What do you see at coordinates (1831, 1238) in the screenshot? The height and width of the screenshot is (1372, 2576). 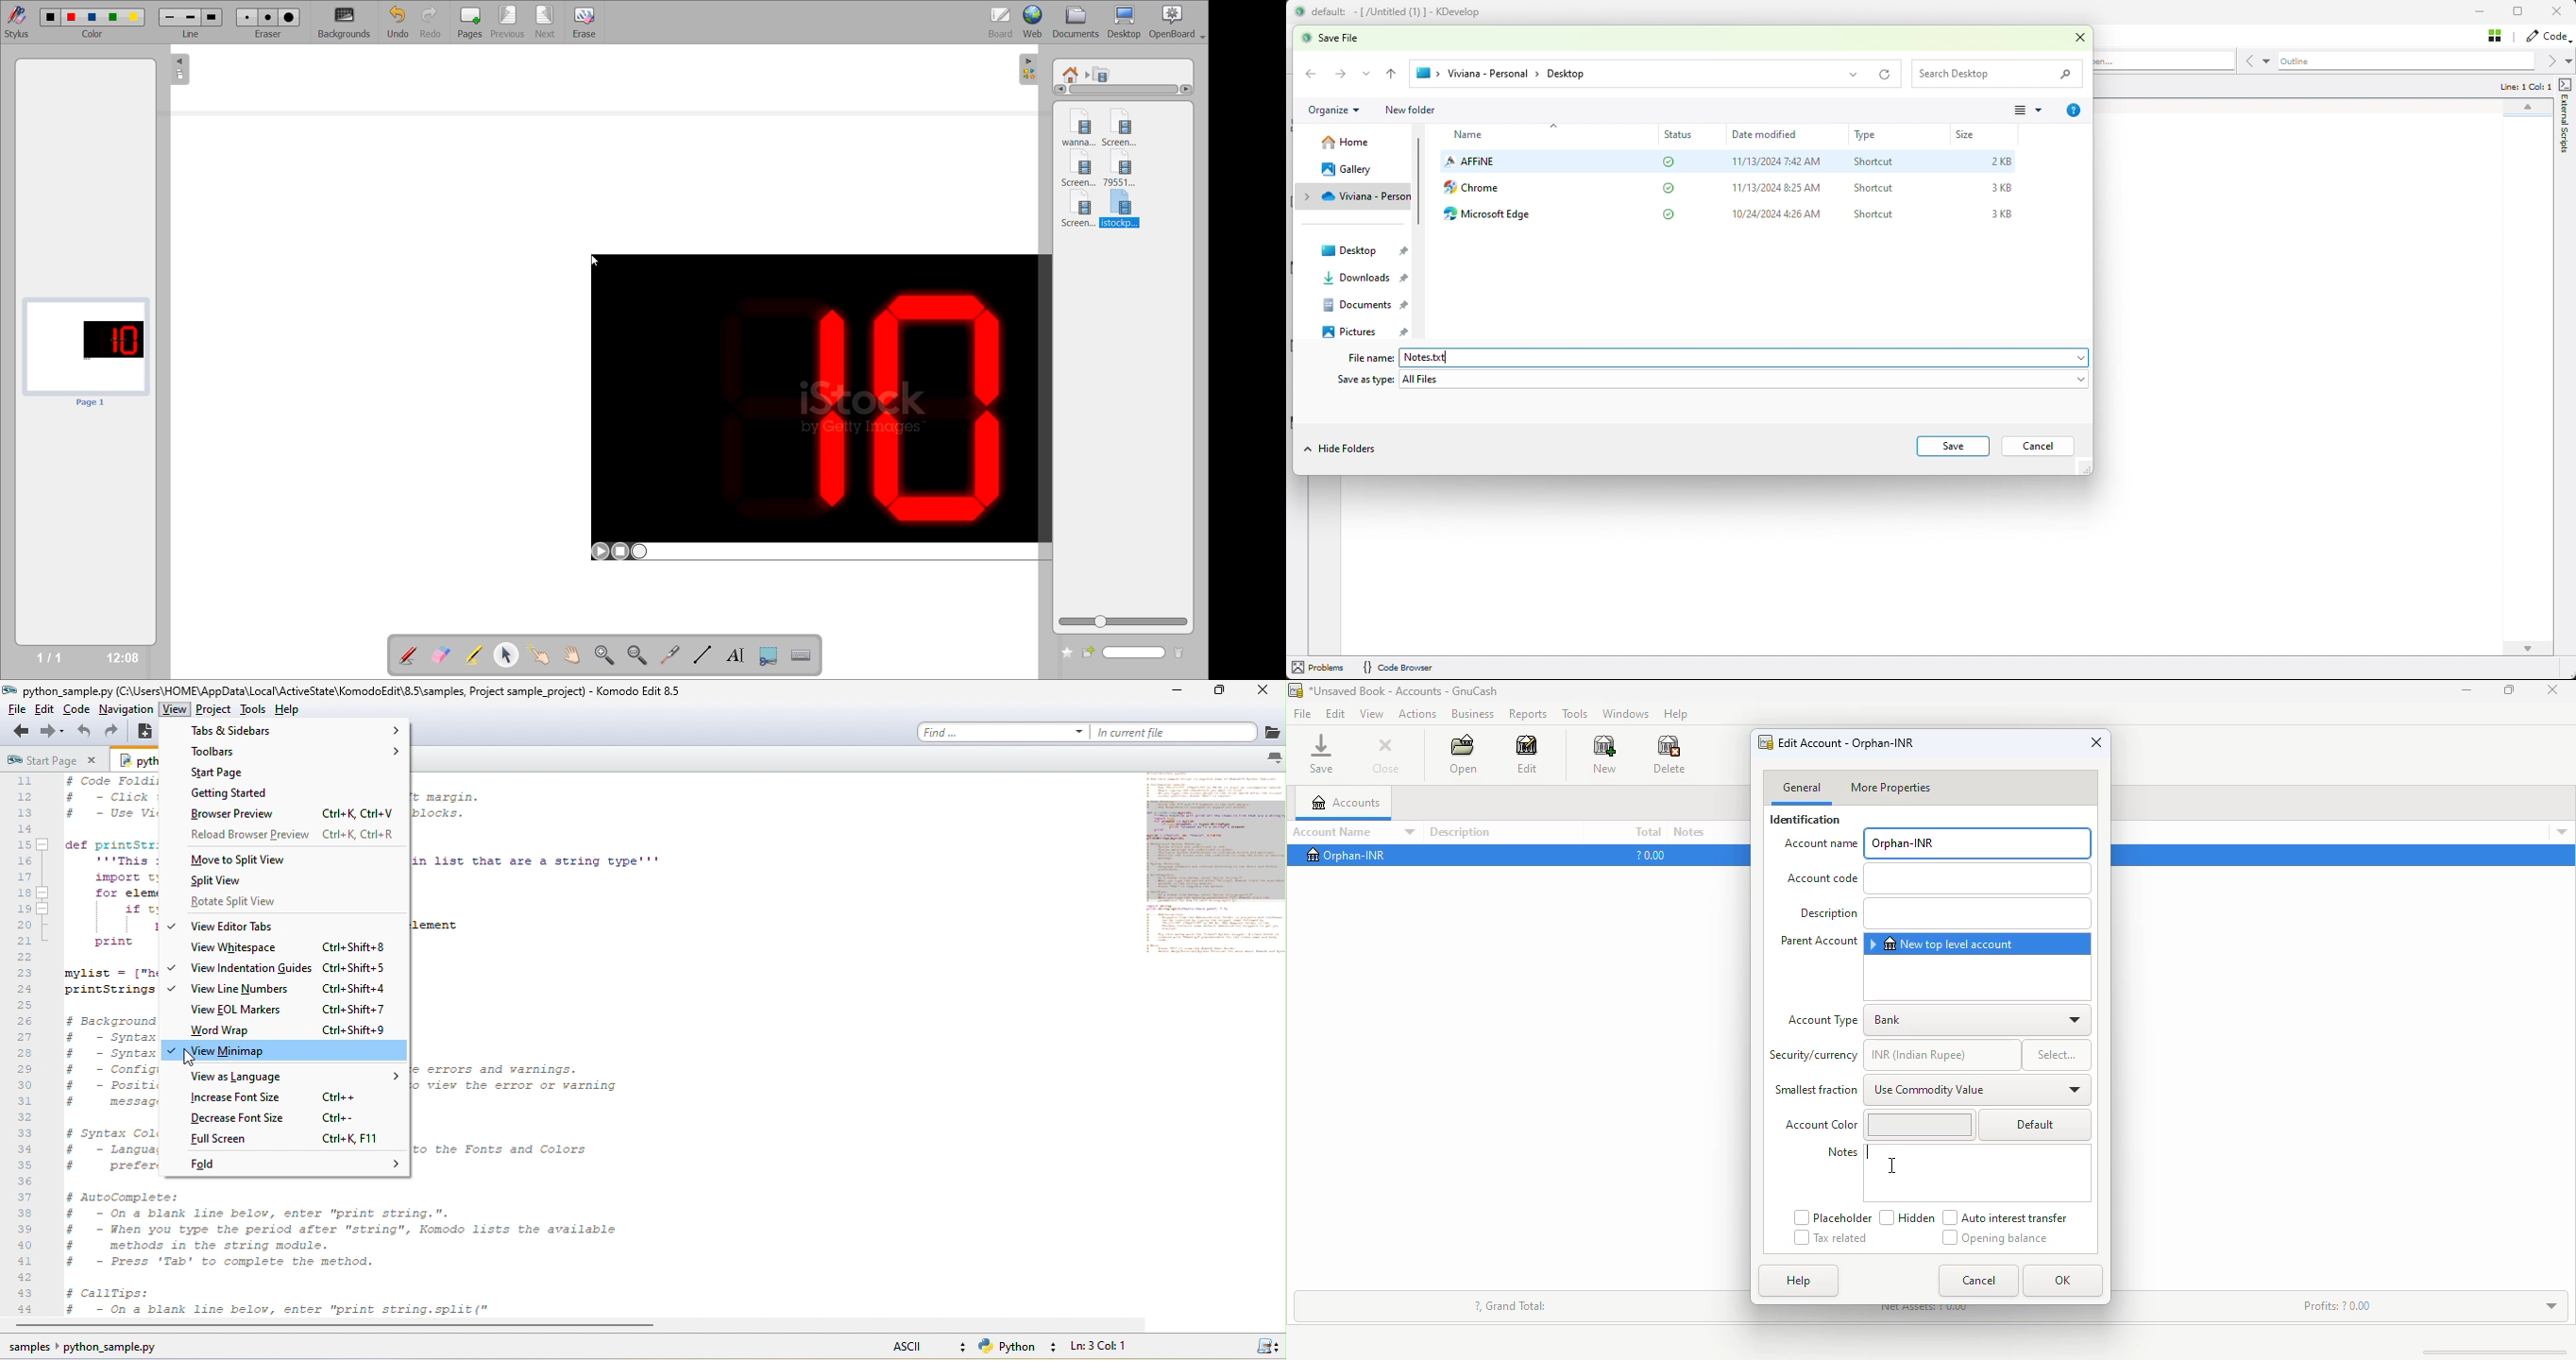 I see `tax related` at bounding box center [1831, 1238].